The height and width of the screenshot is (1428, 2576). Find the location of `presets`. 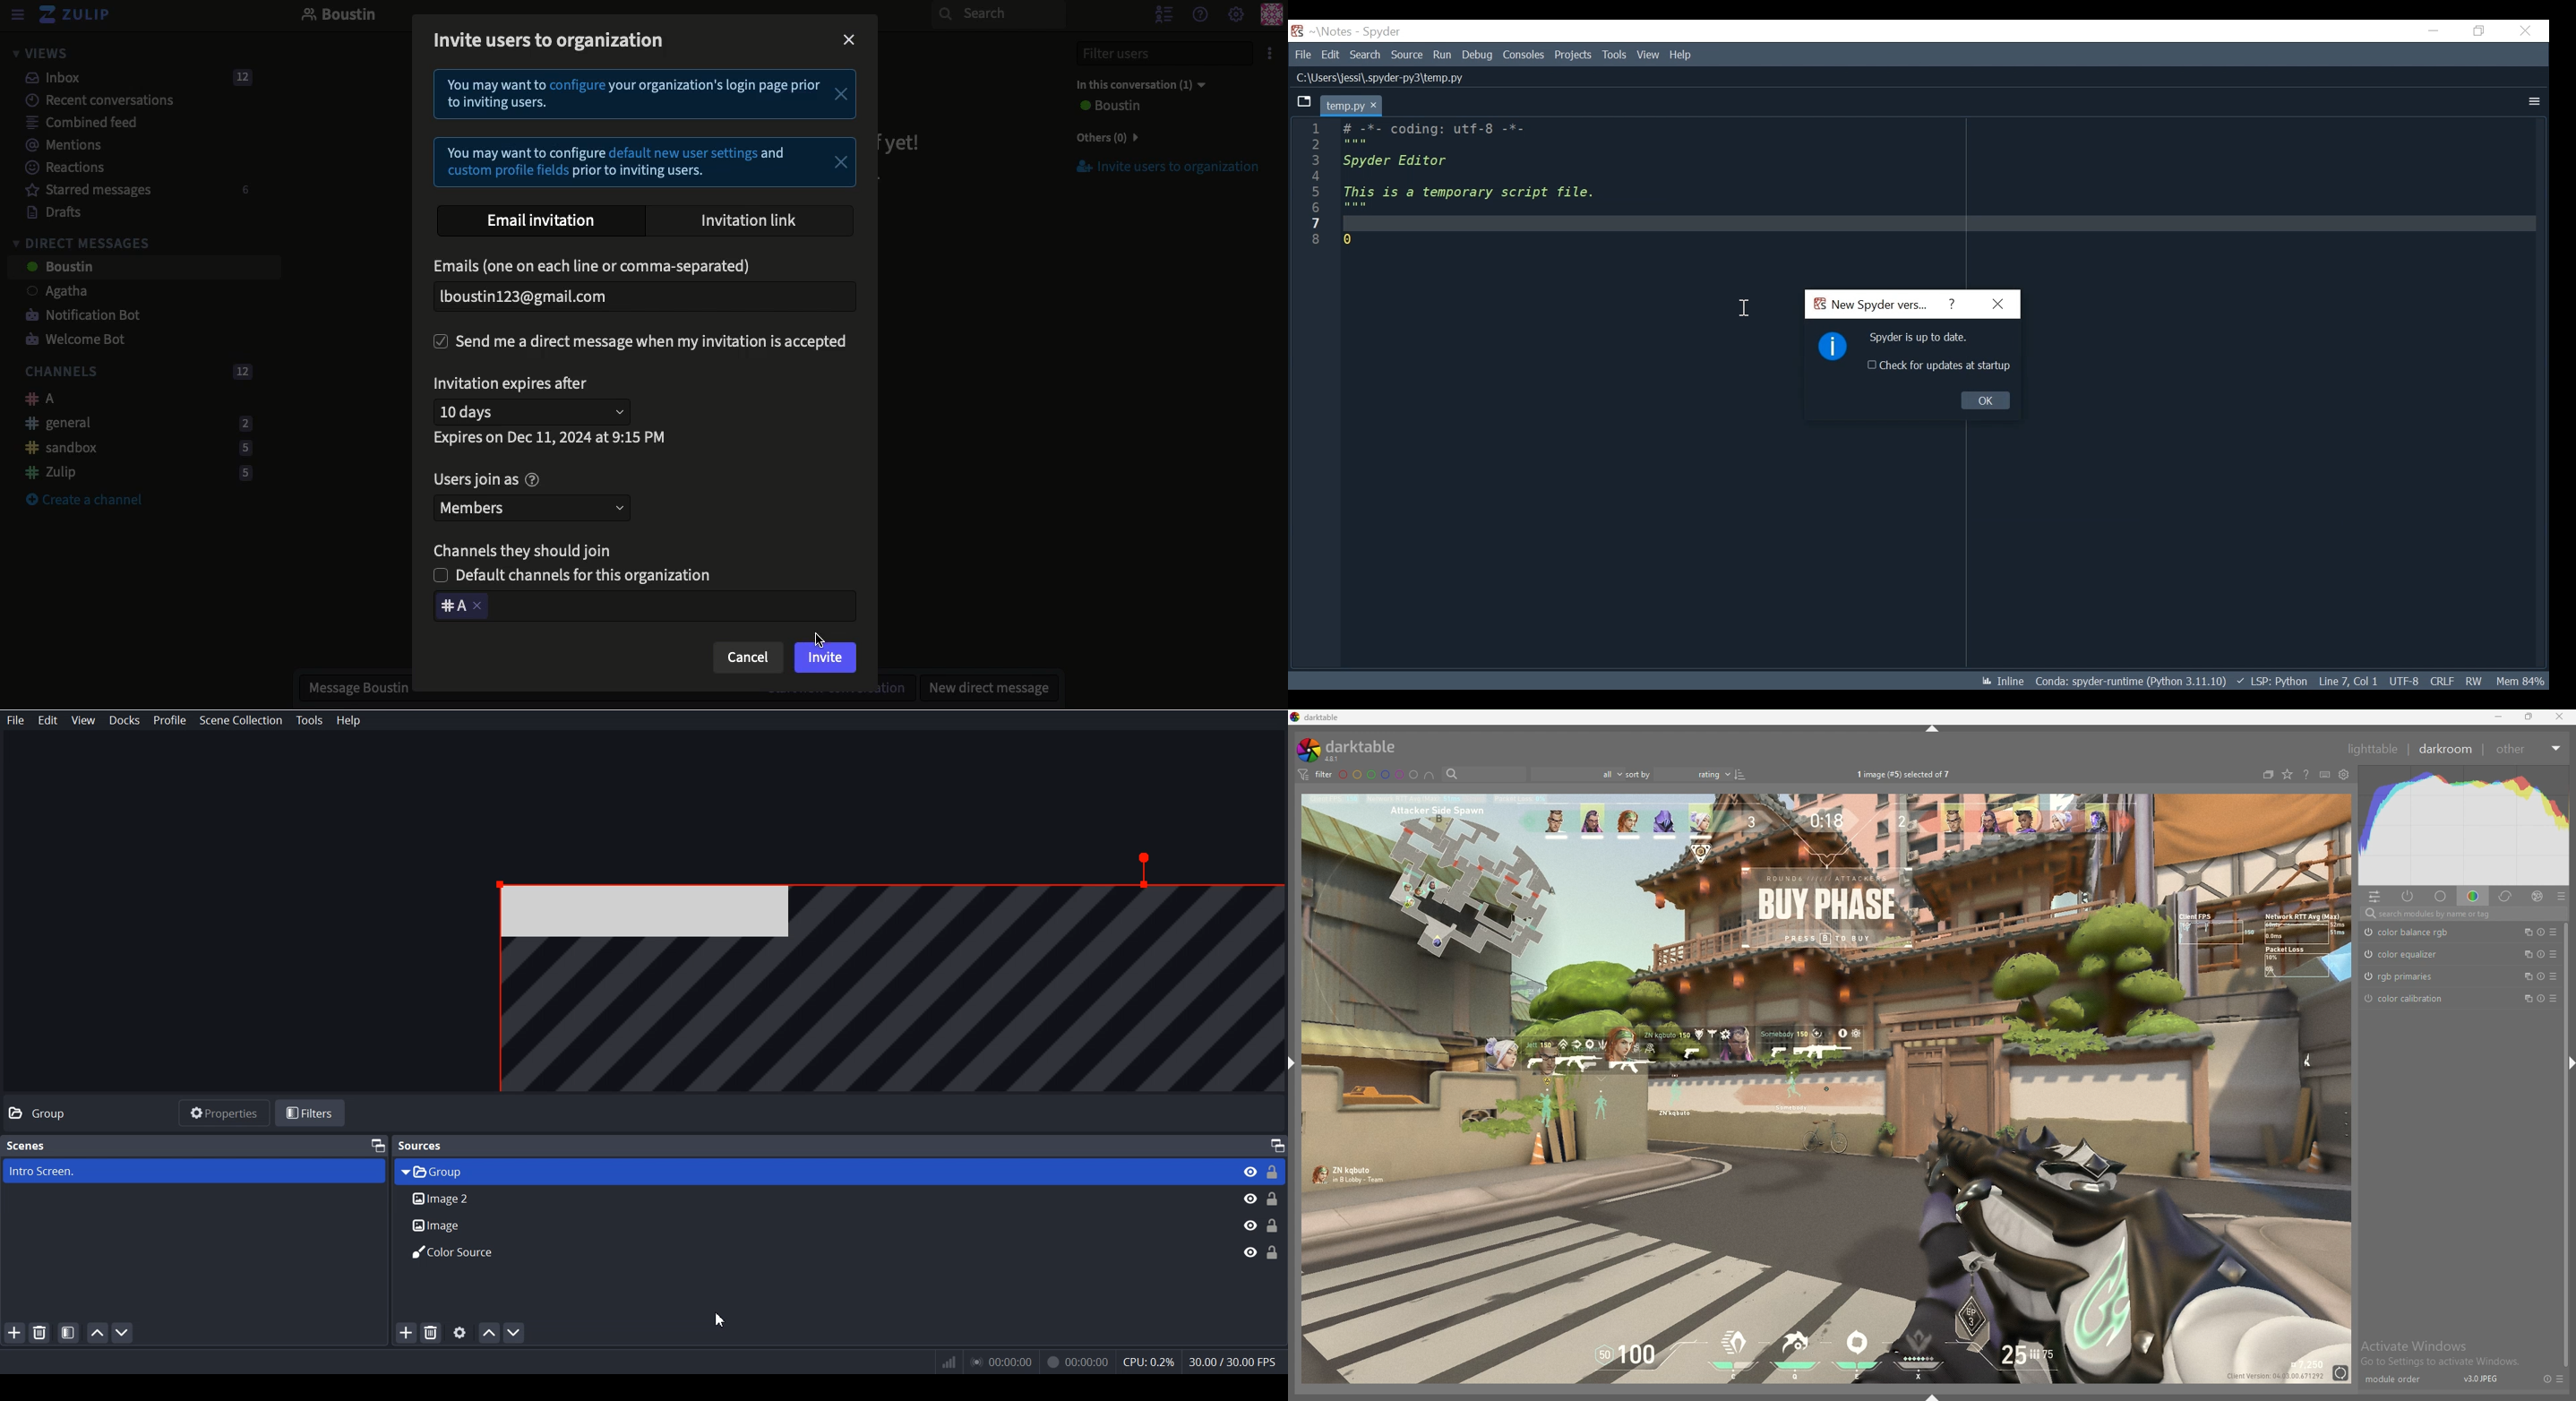

presets is located at coordinates (2561, 897).